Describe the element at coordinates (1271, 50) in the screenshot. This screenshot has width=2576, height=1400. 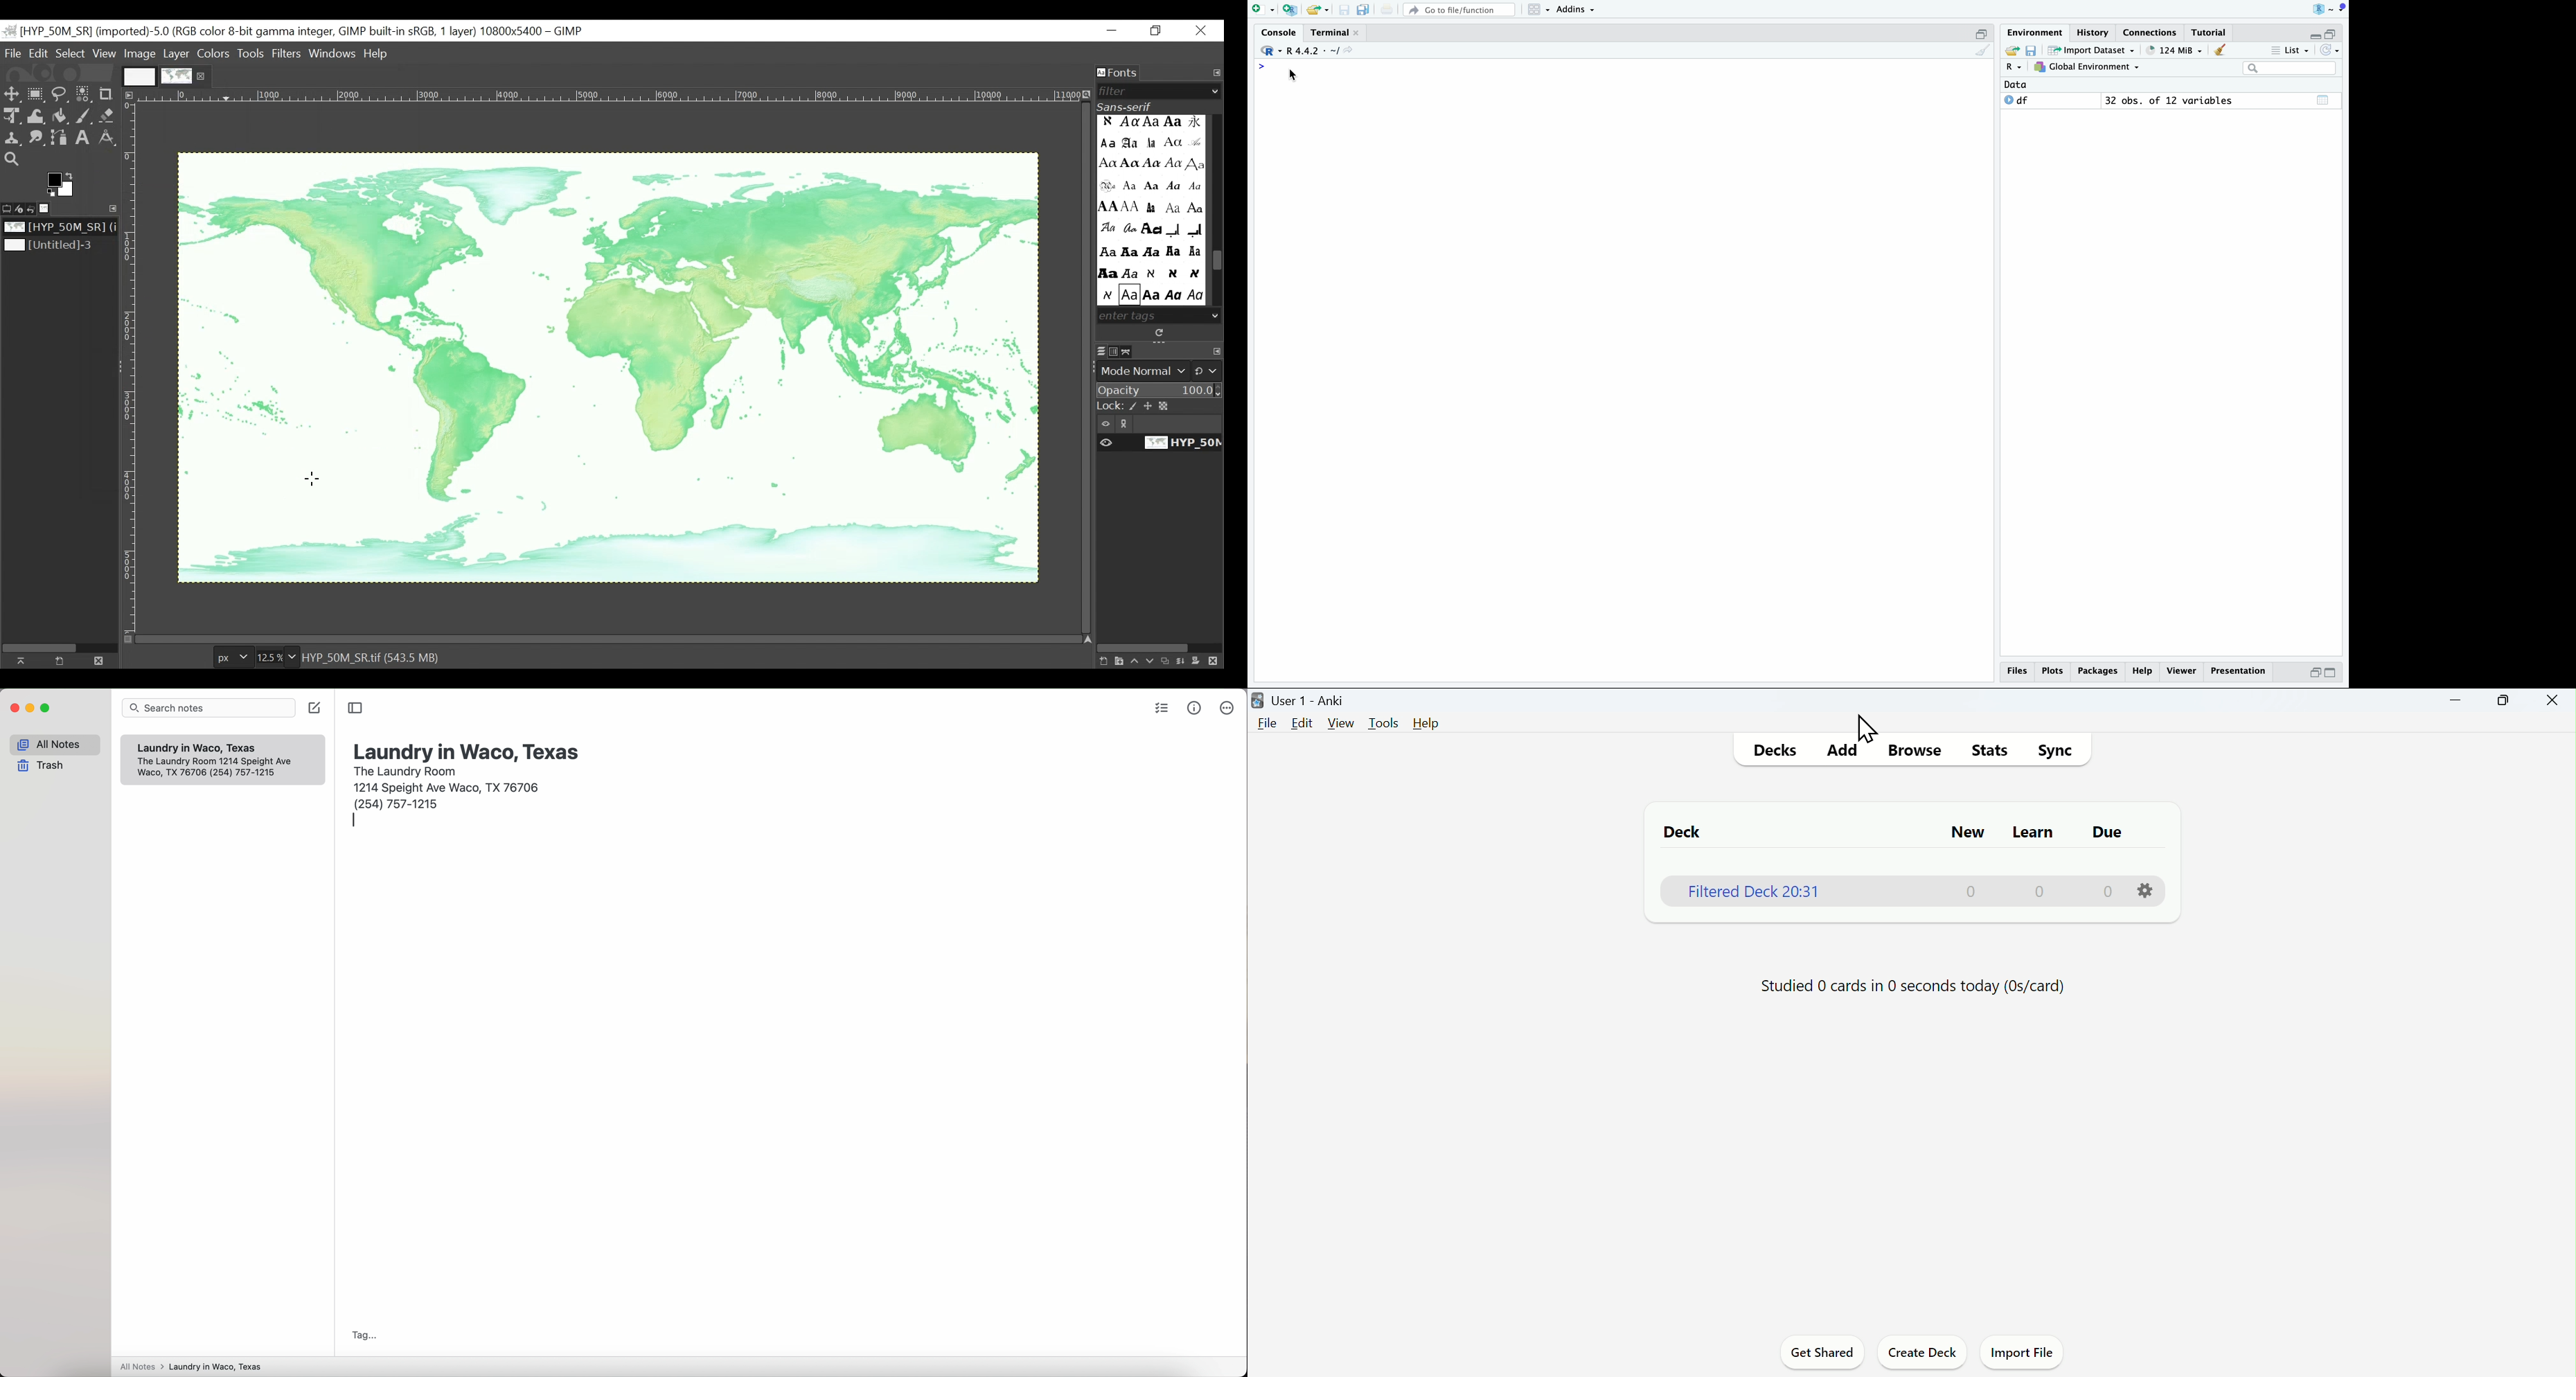
I see `R` at that location.